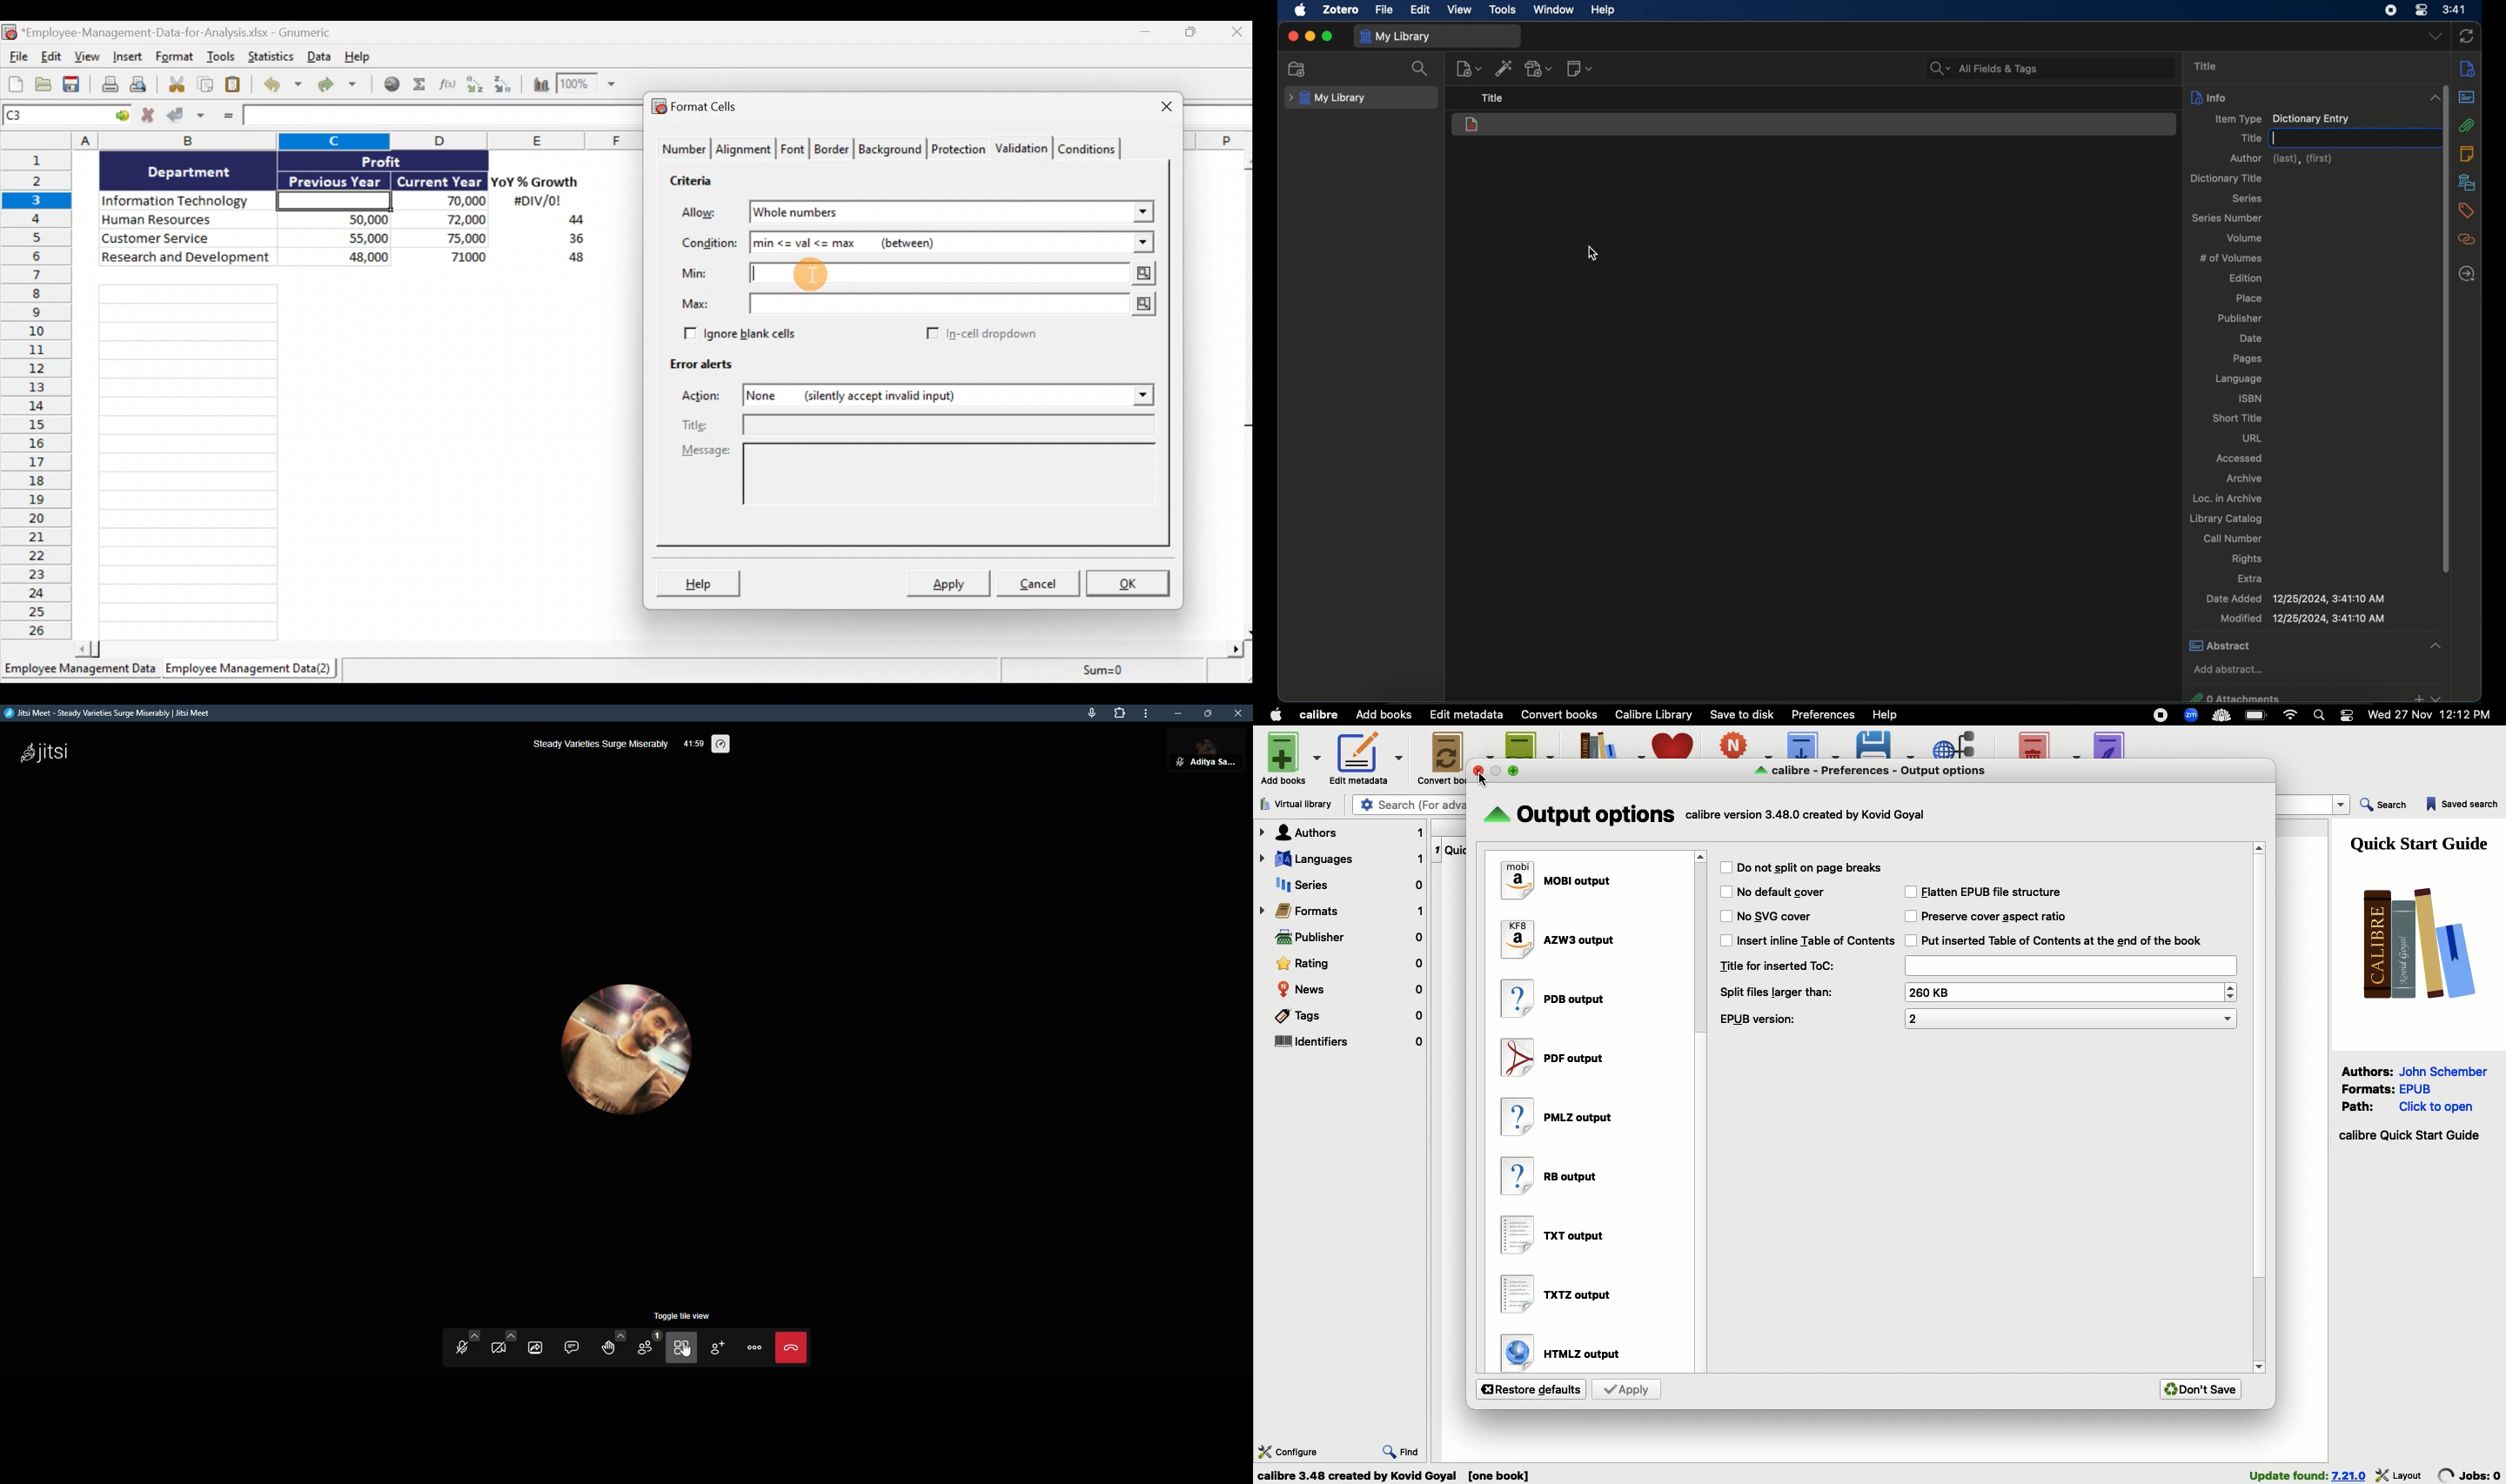  What do you see at coordinates (1192, 35) in the screenshot?
I see `Restore down` at bounding box center [1192, 35].